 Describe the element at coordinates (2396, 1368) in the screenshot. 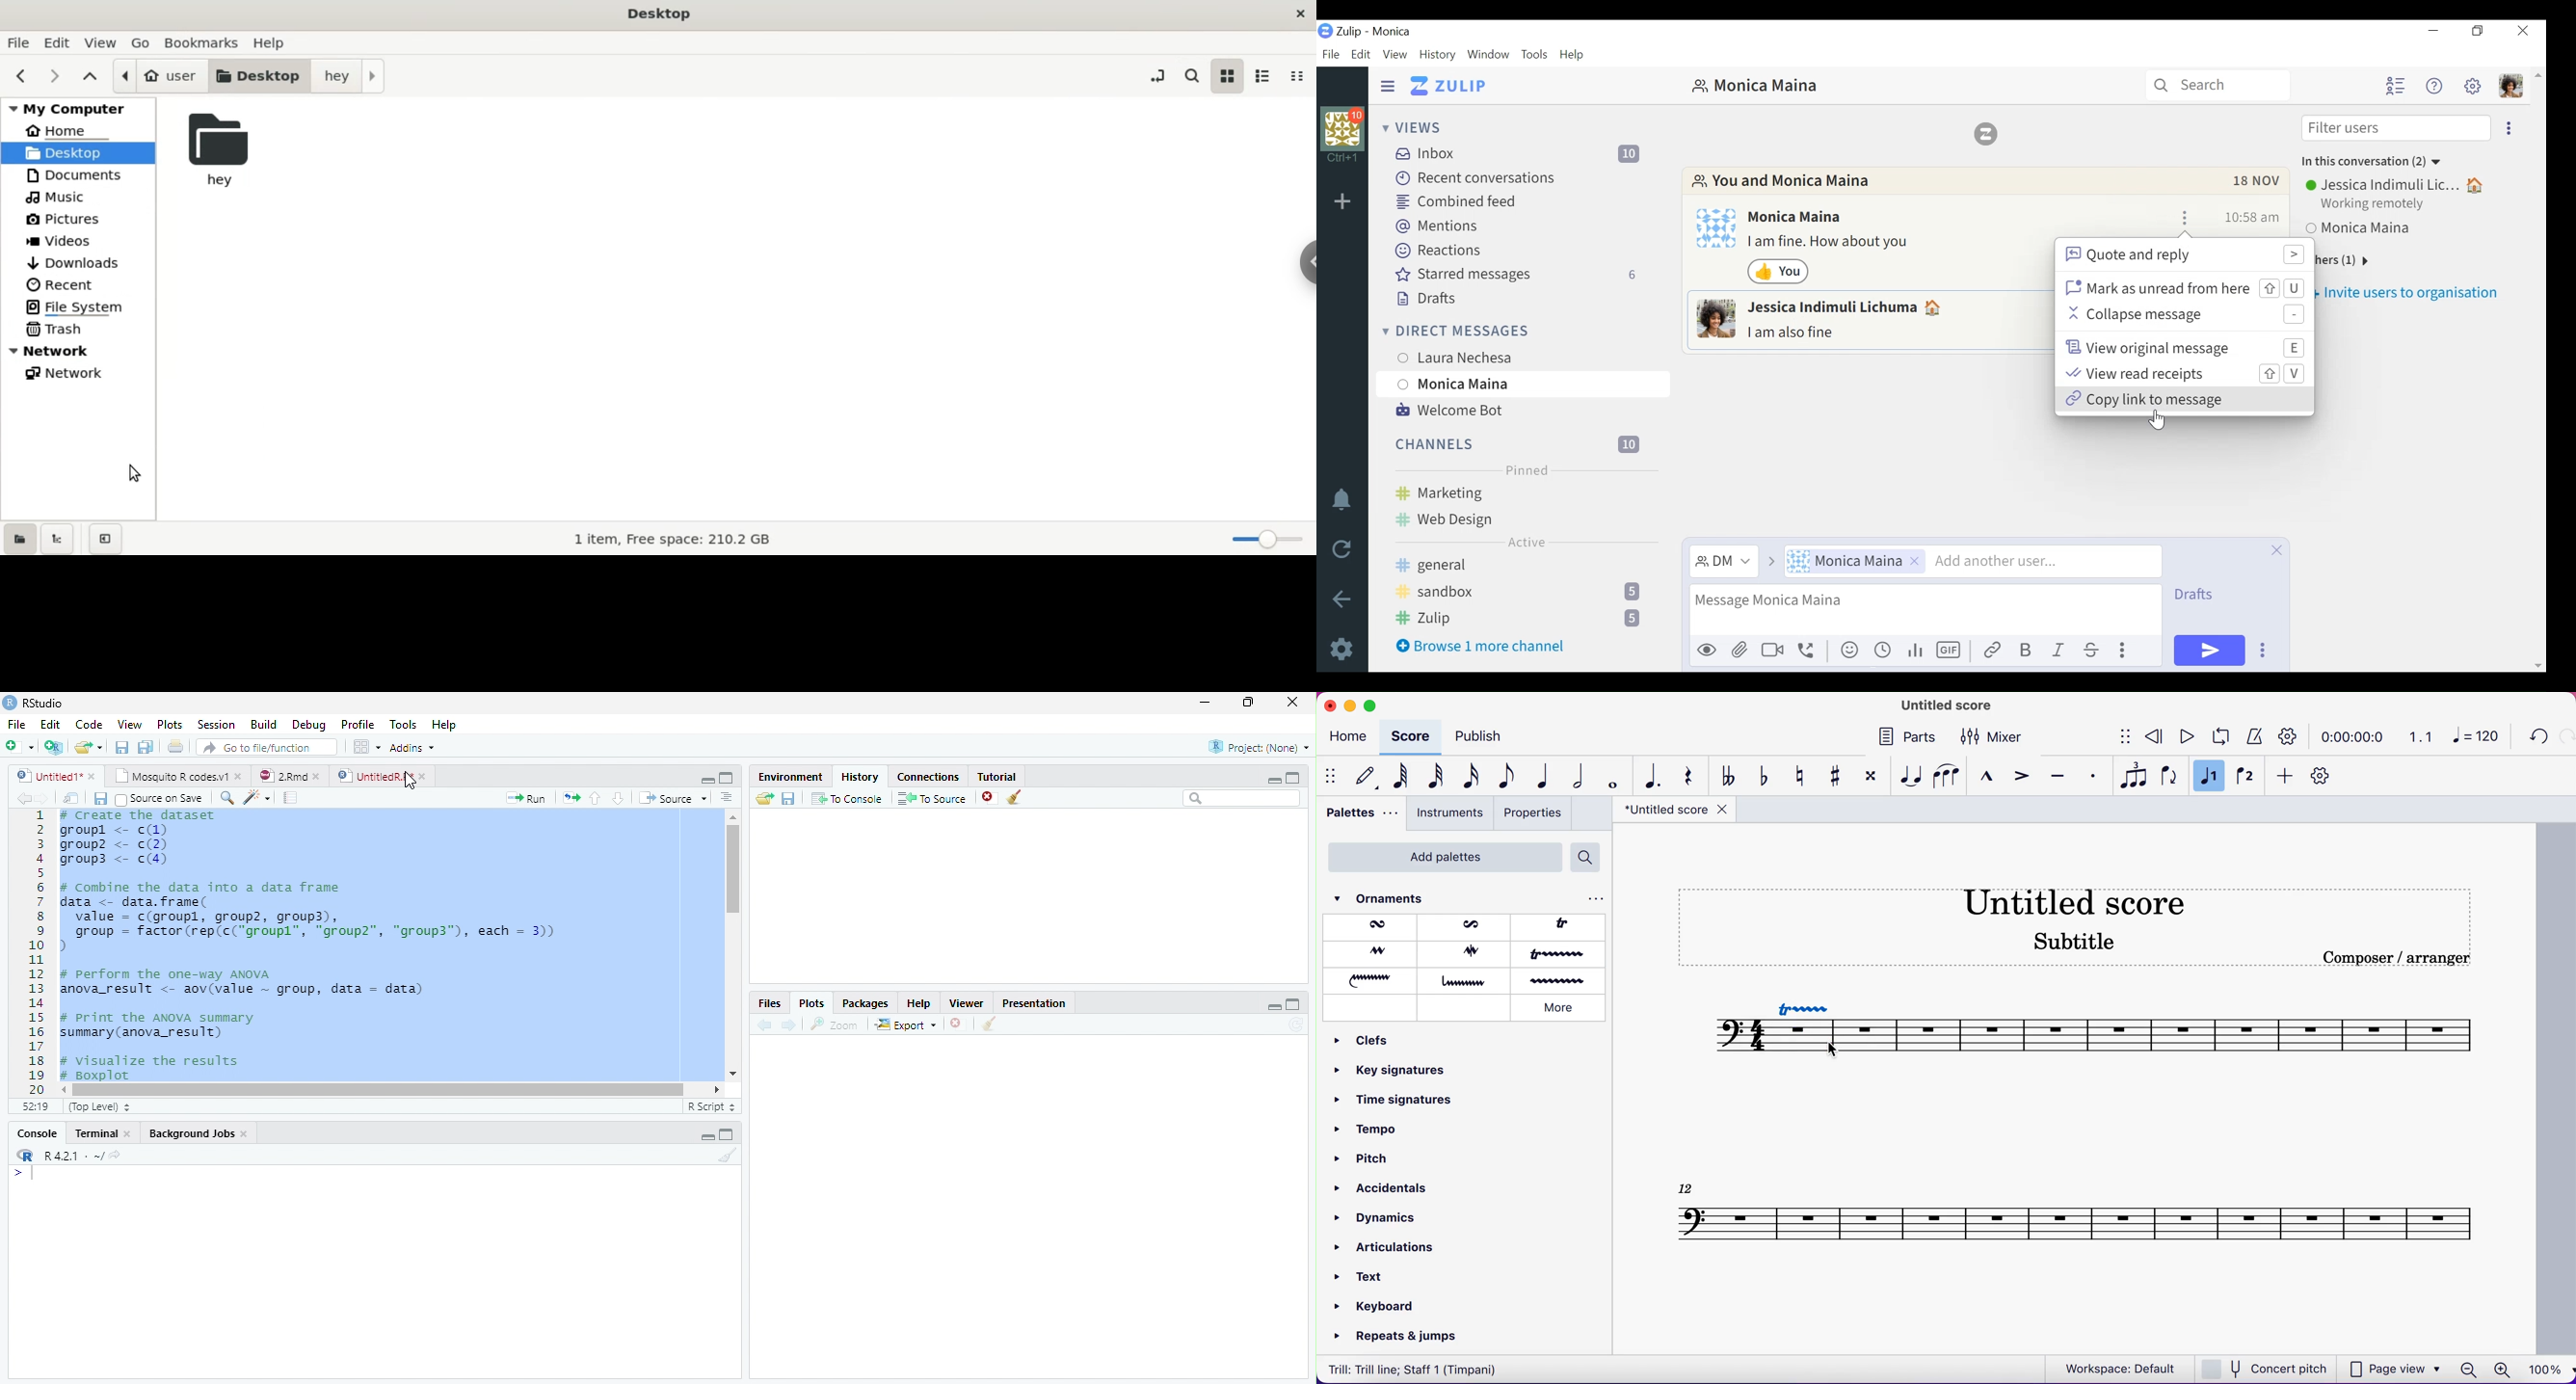

I see `page view` at that location.